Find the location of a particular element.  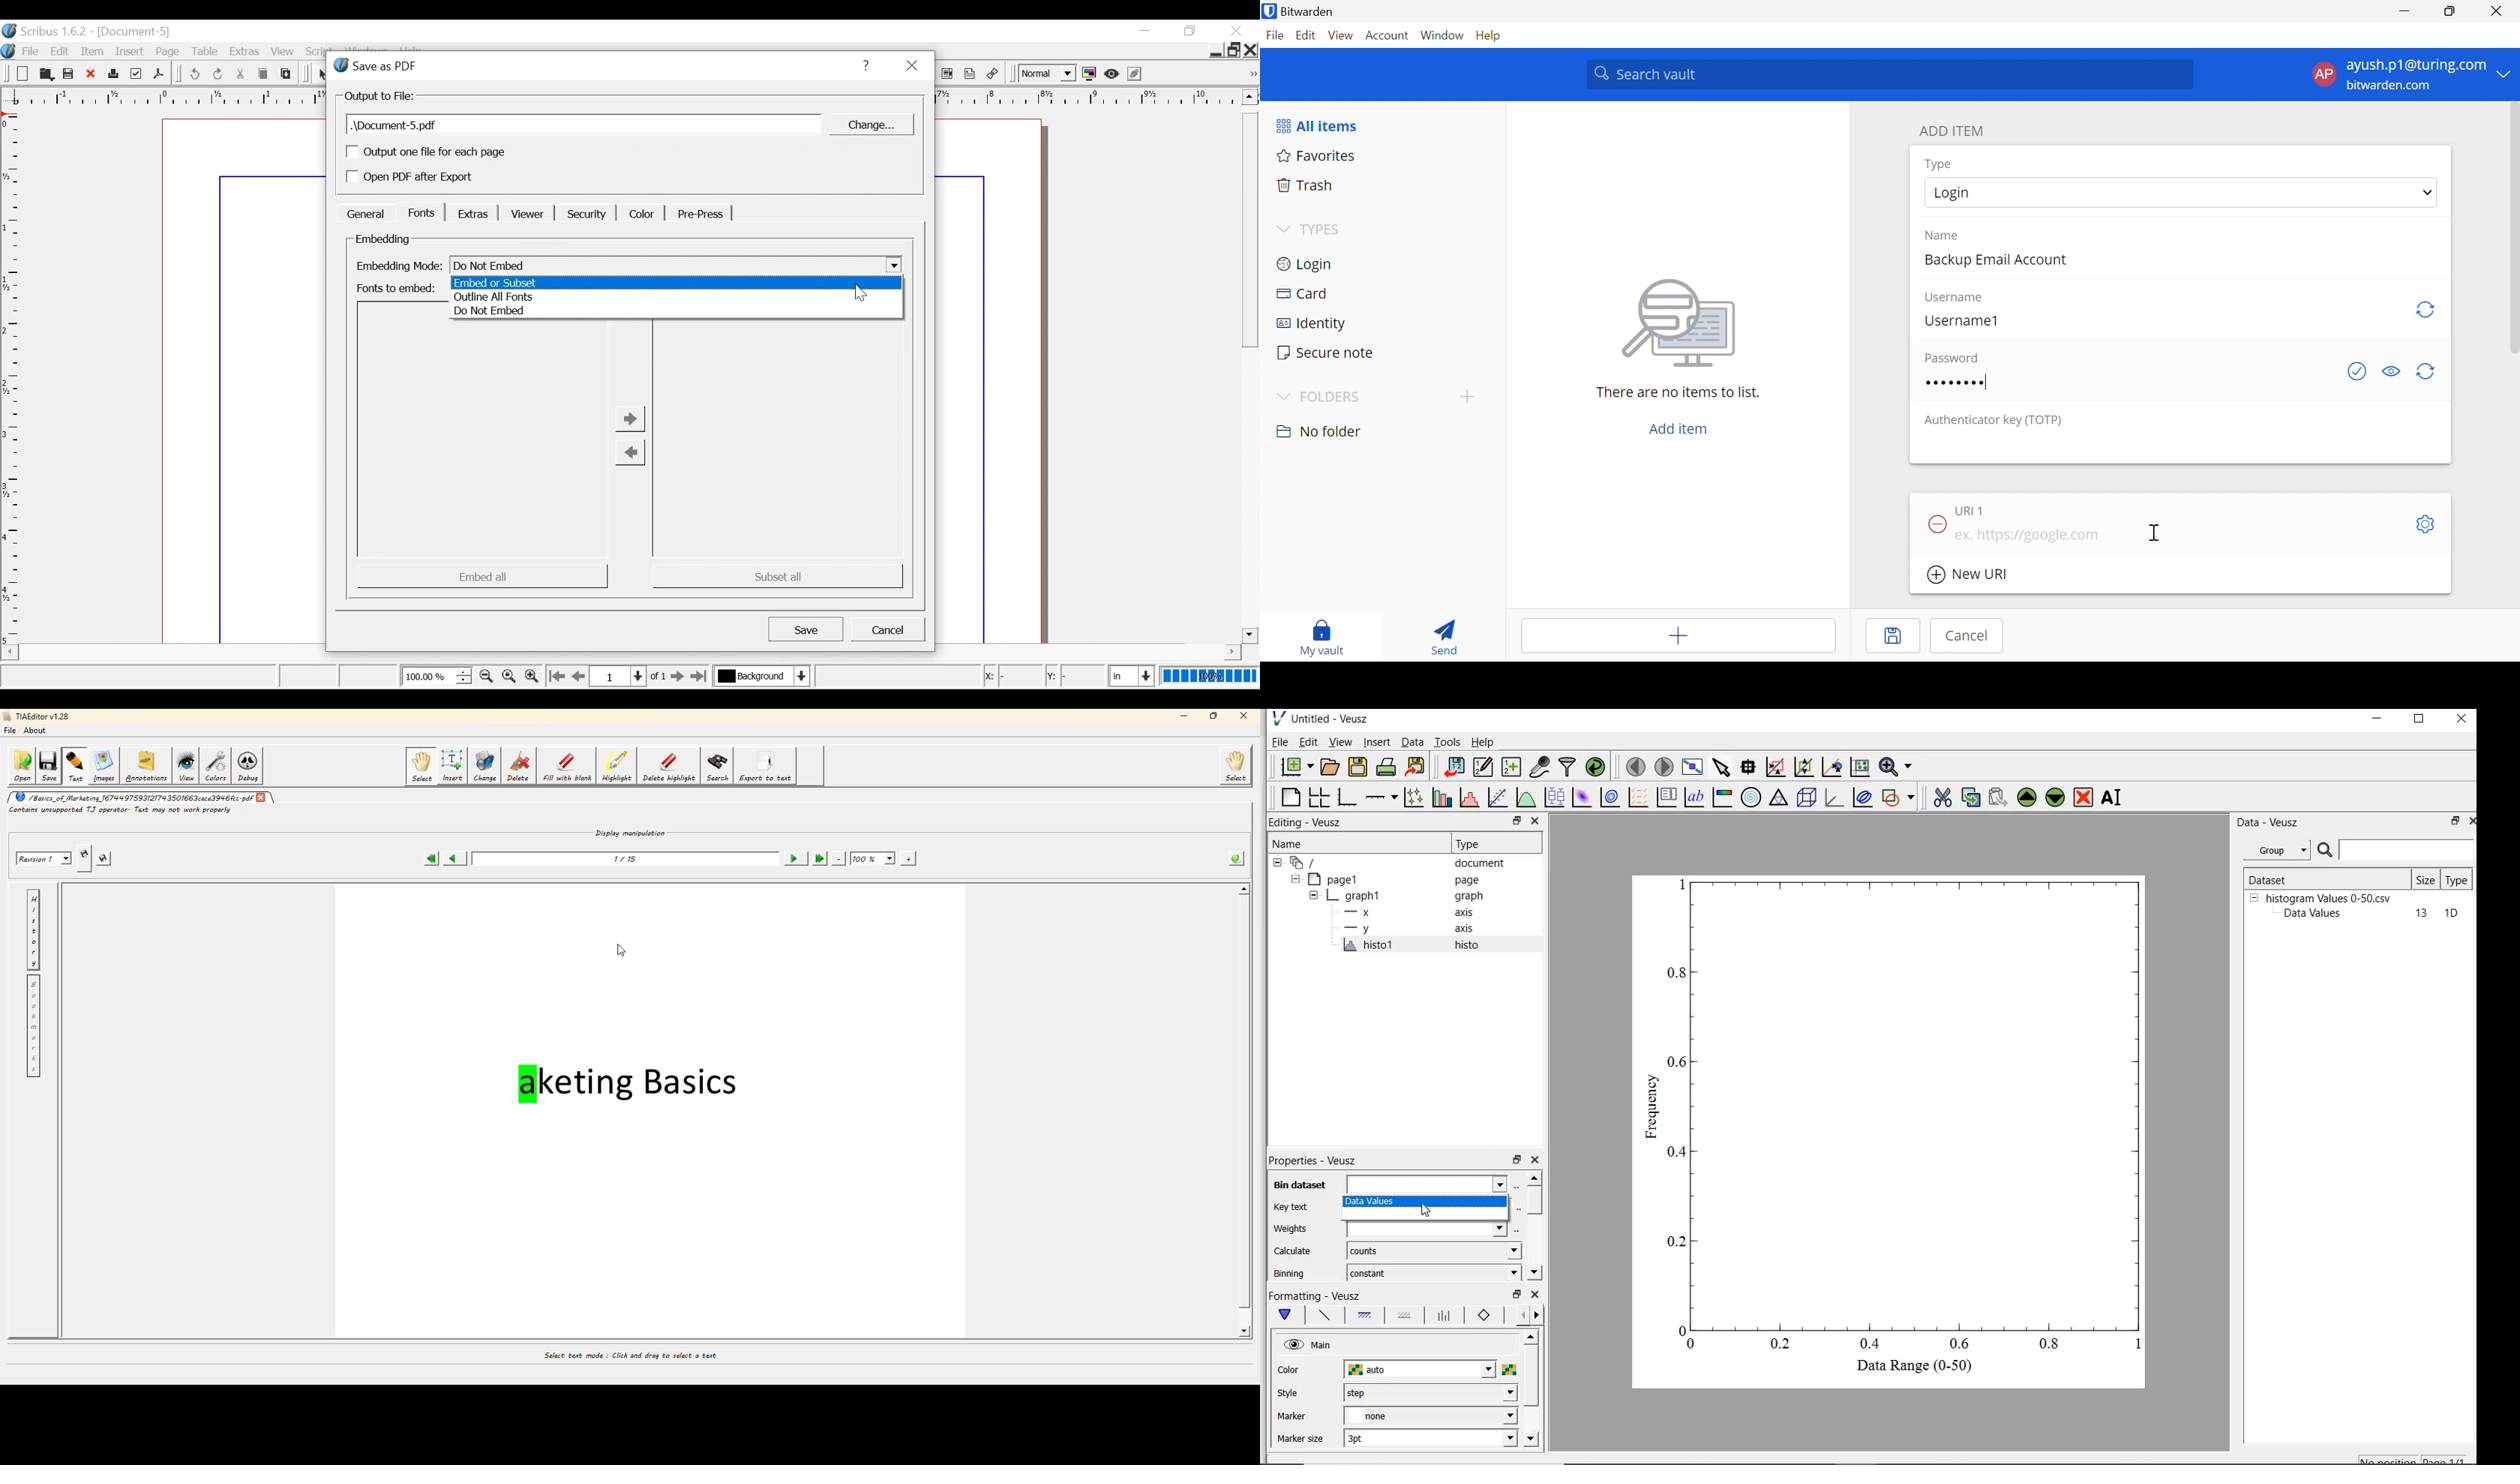

Data Range (0-50) is located at coordinates (1917, 1367).